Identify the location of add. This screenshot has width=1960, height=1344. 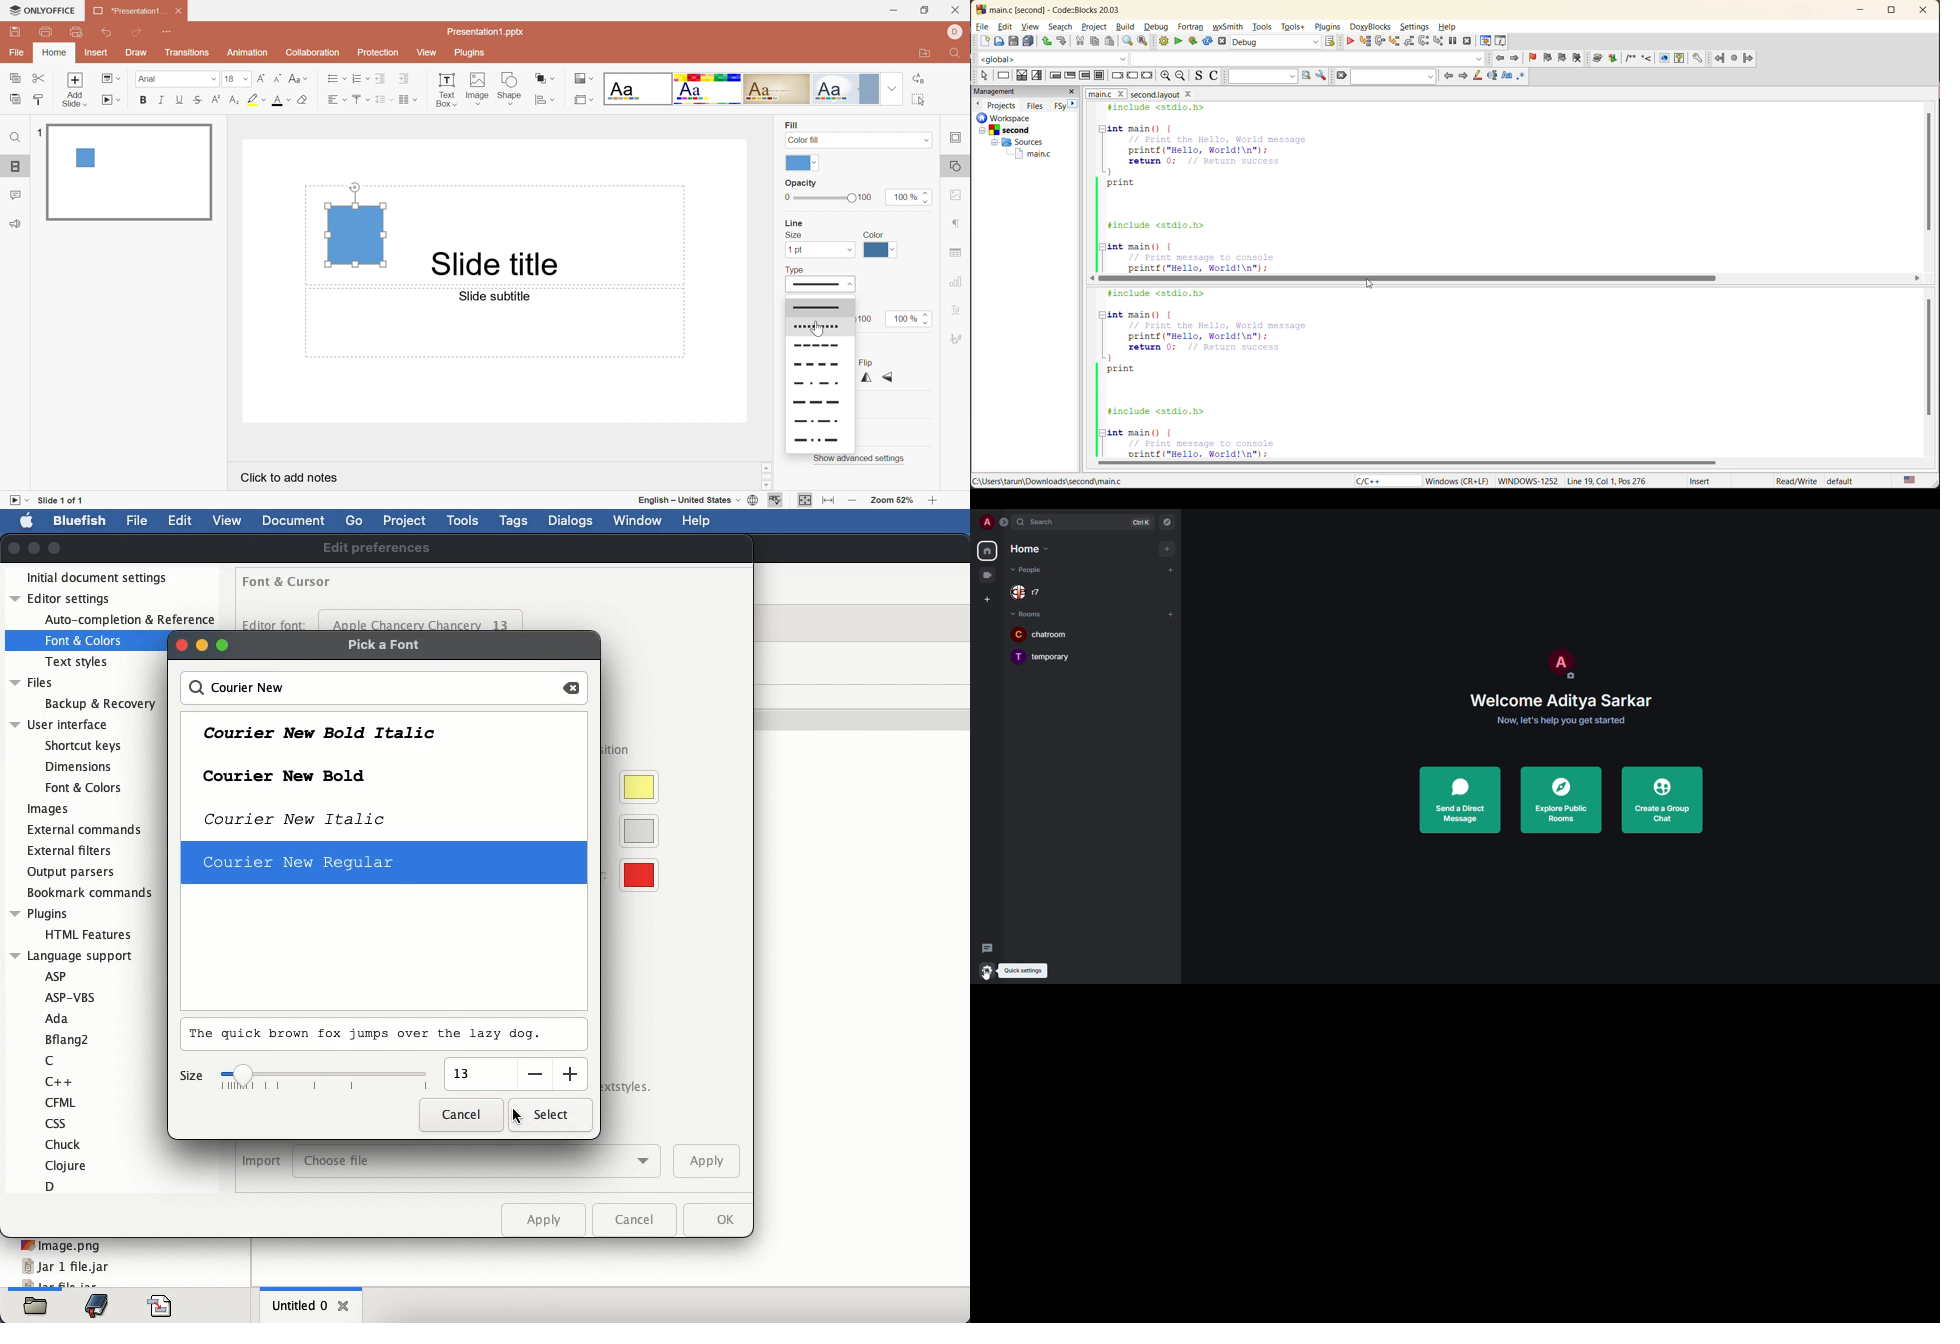
(1172, 614).